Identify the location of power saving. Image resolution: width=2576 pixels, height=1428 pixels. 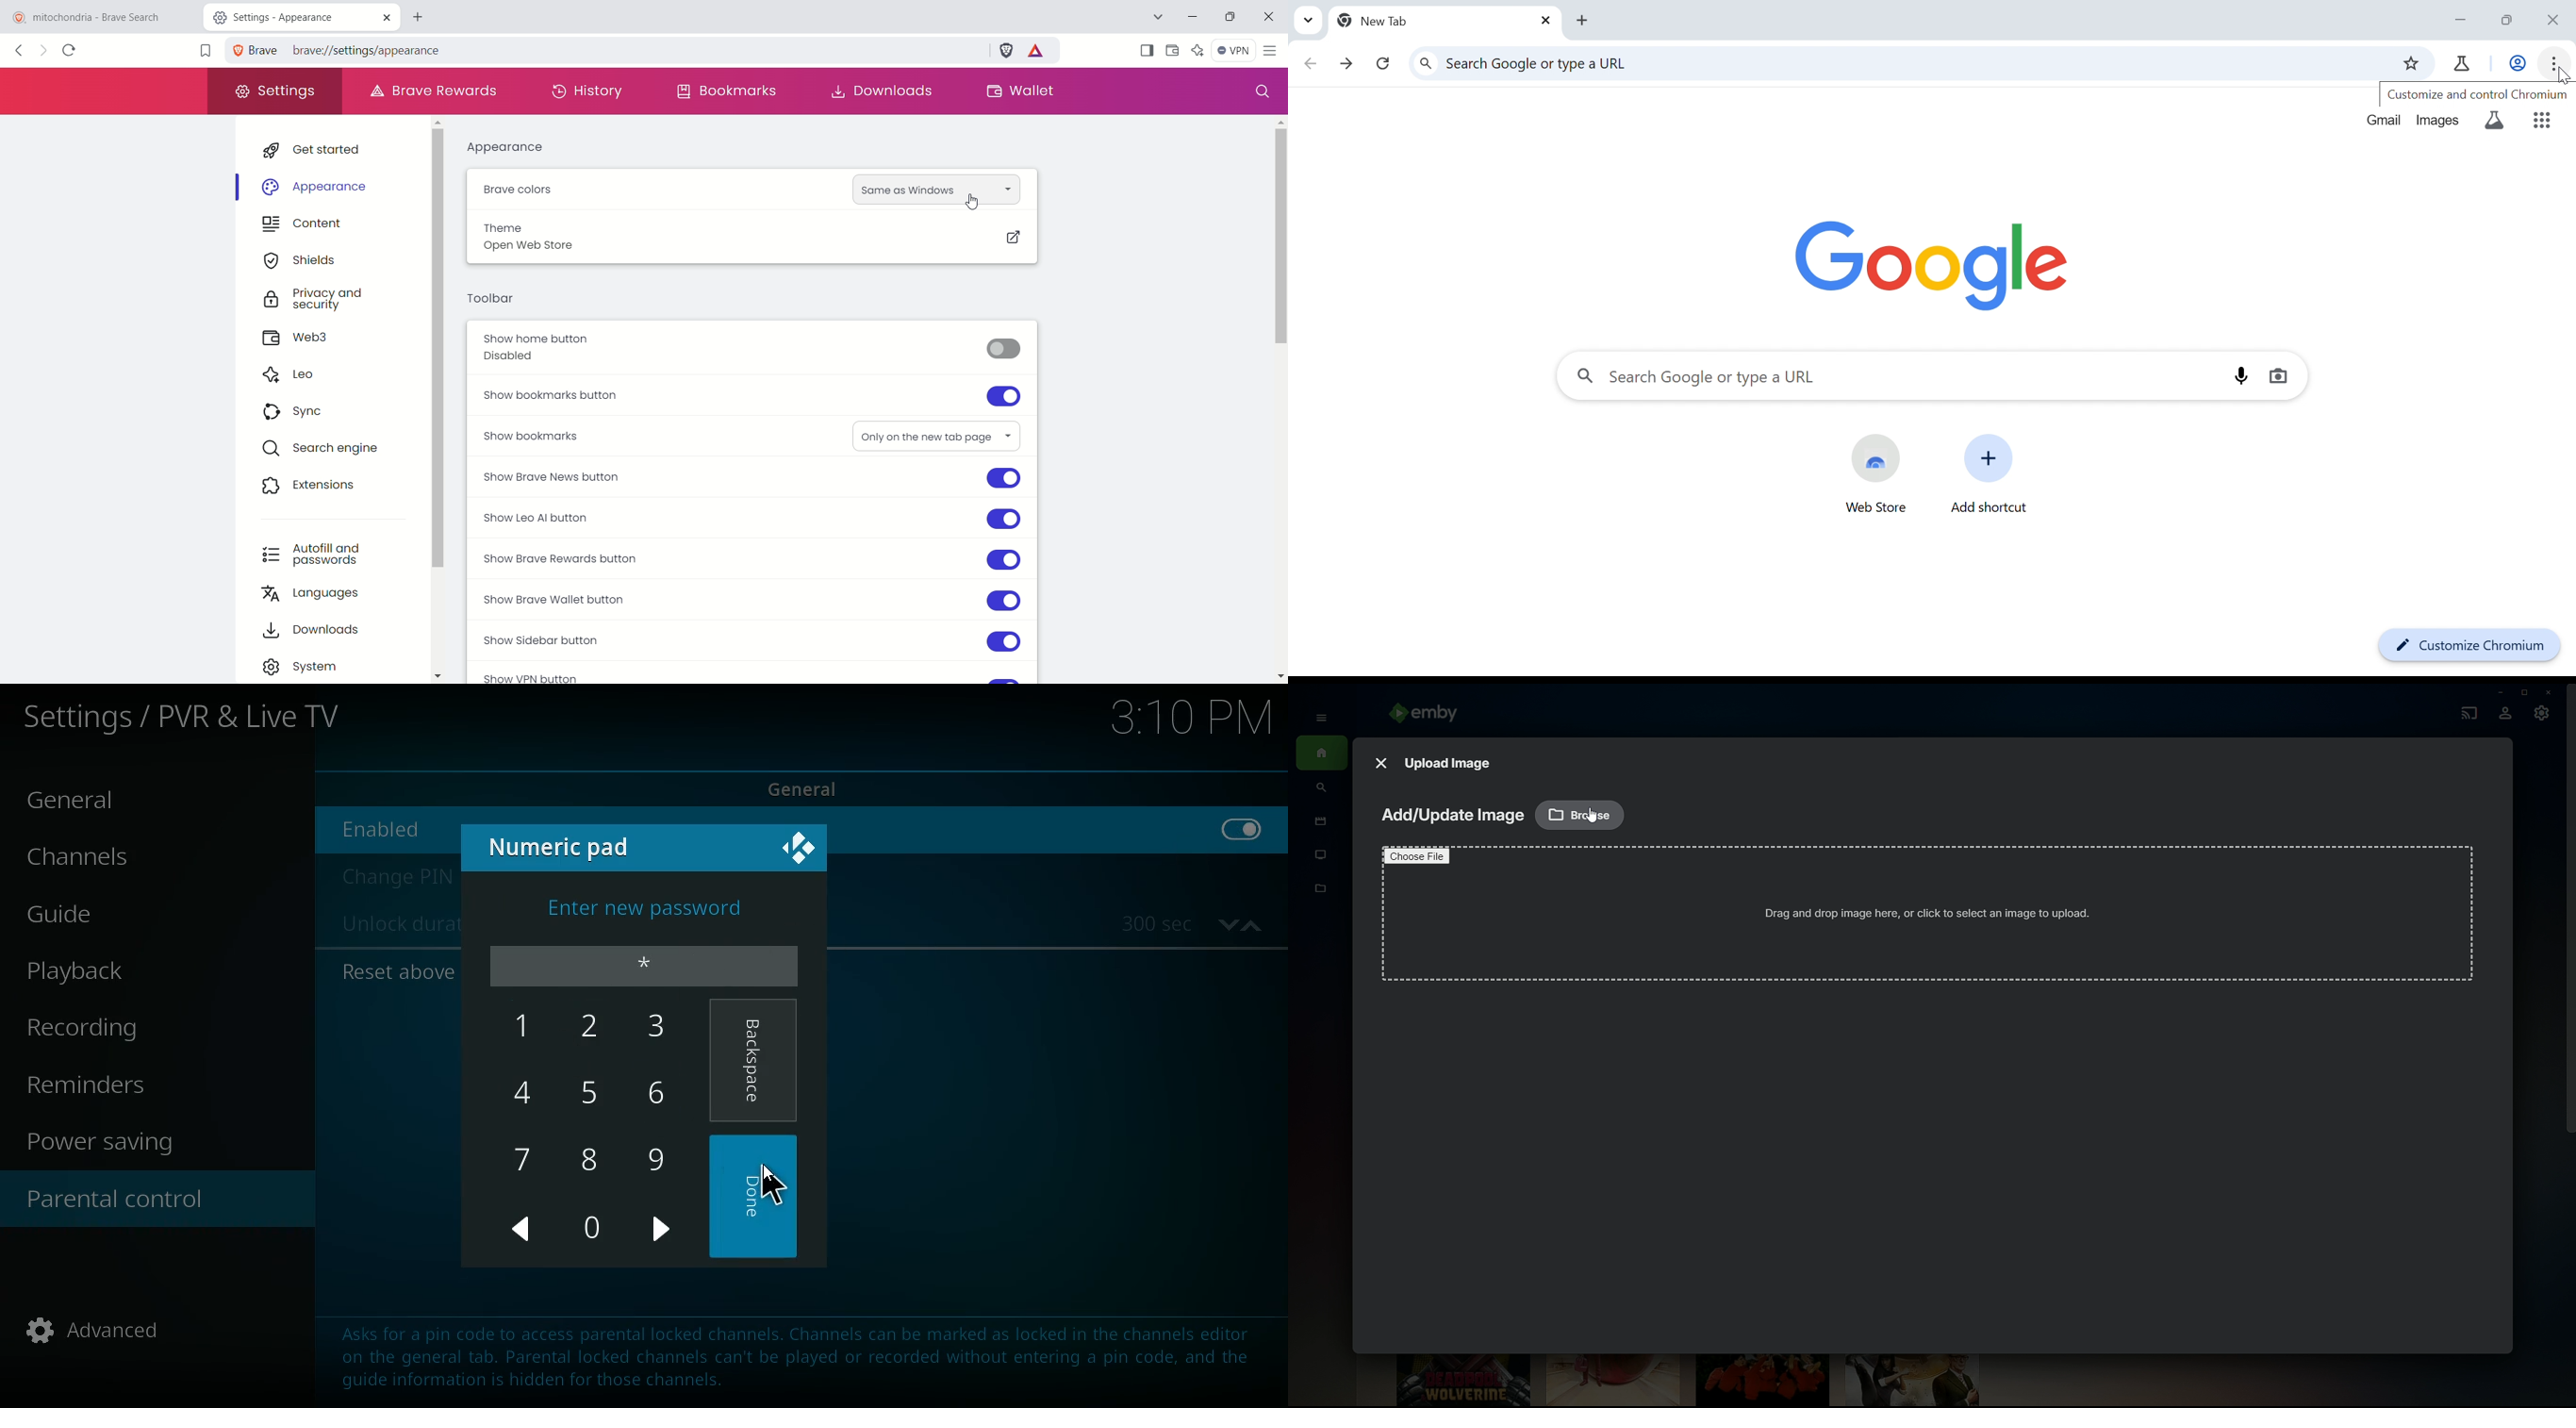
(112, 1145).